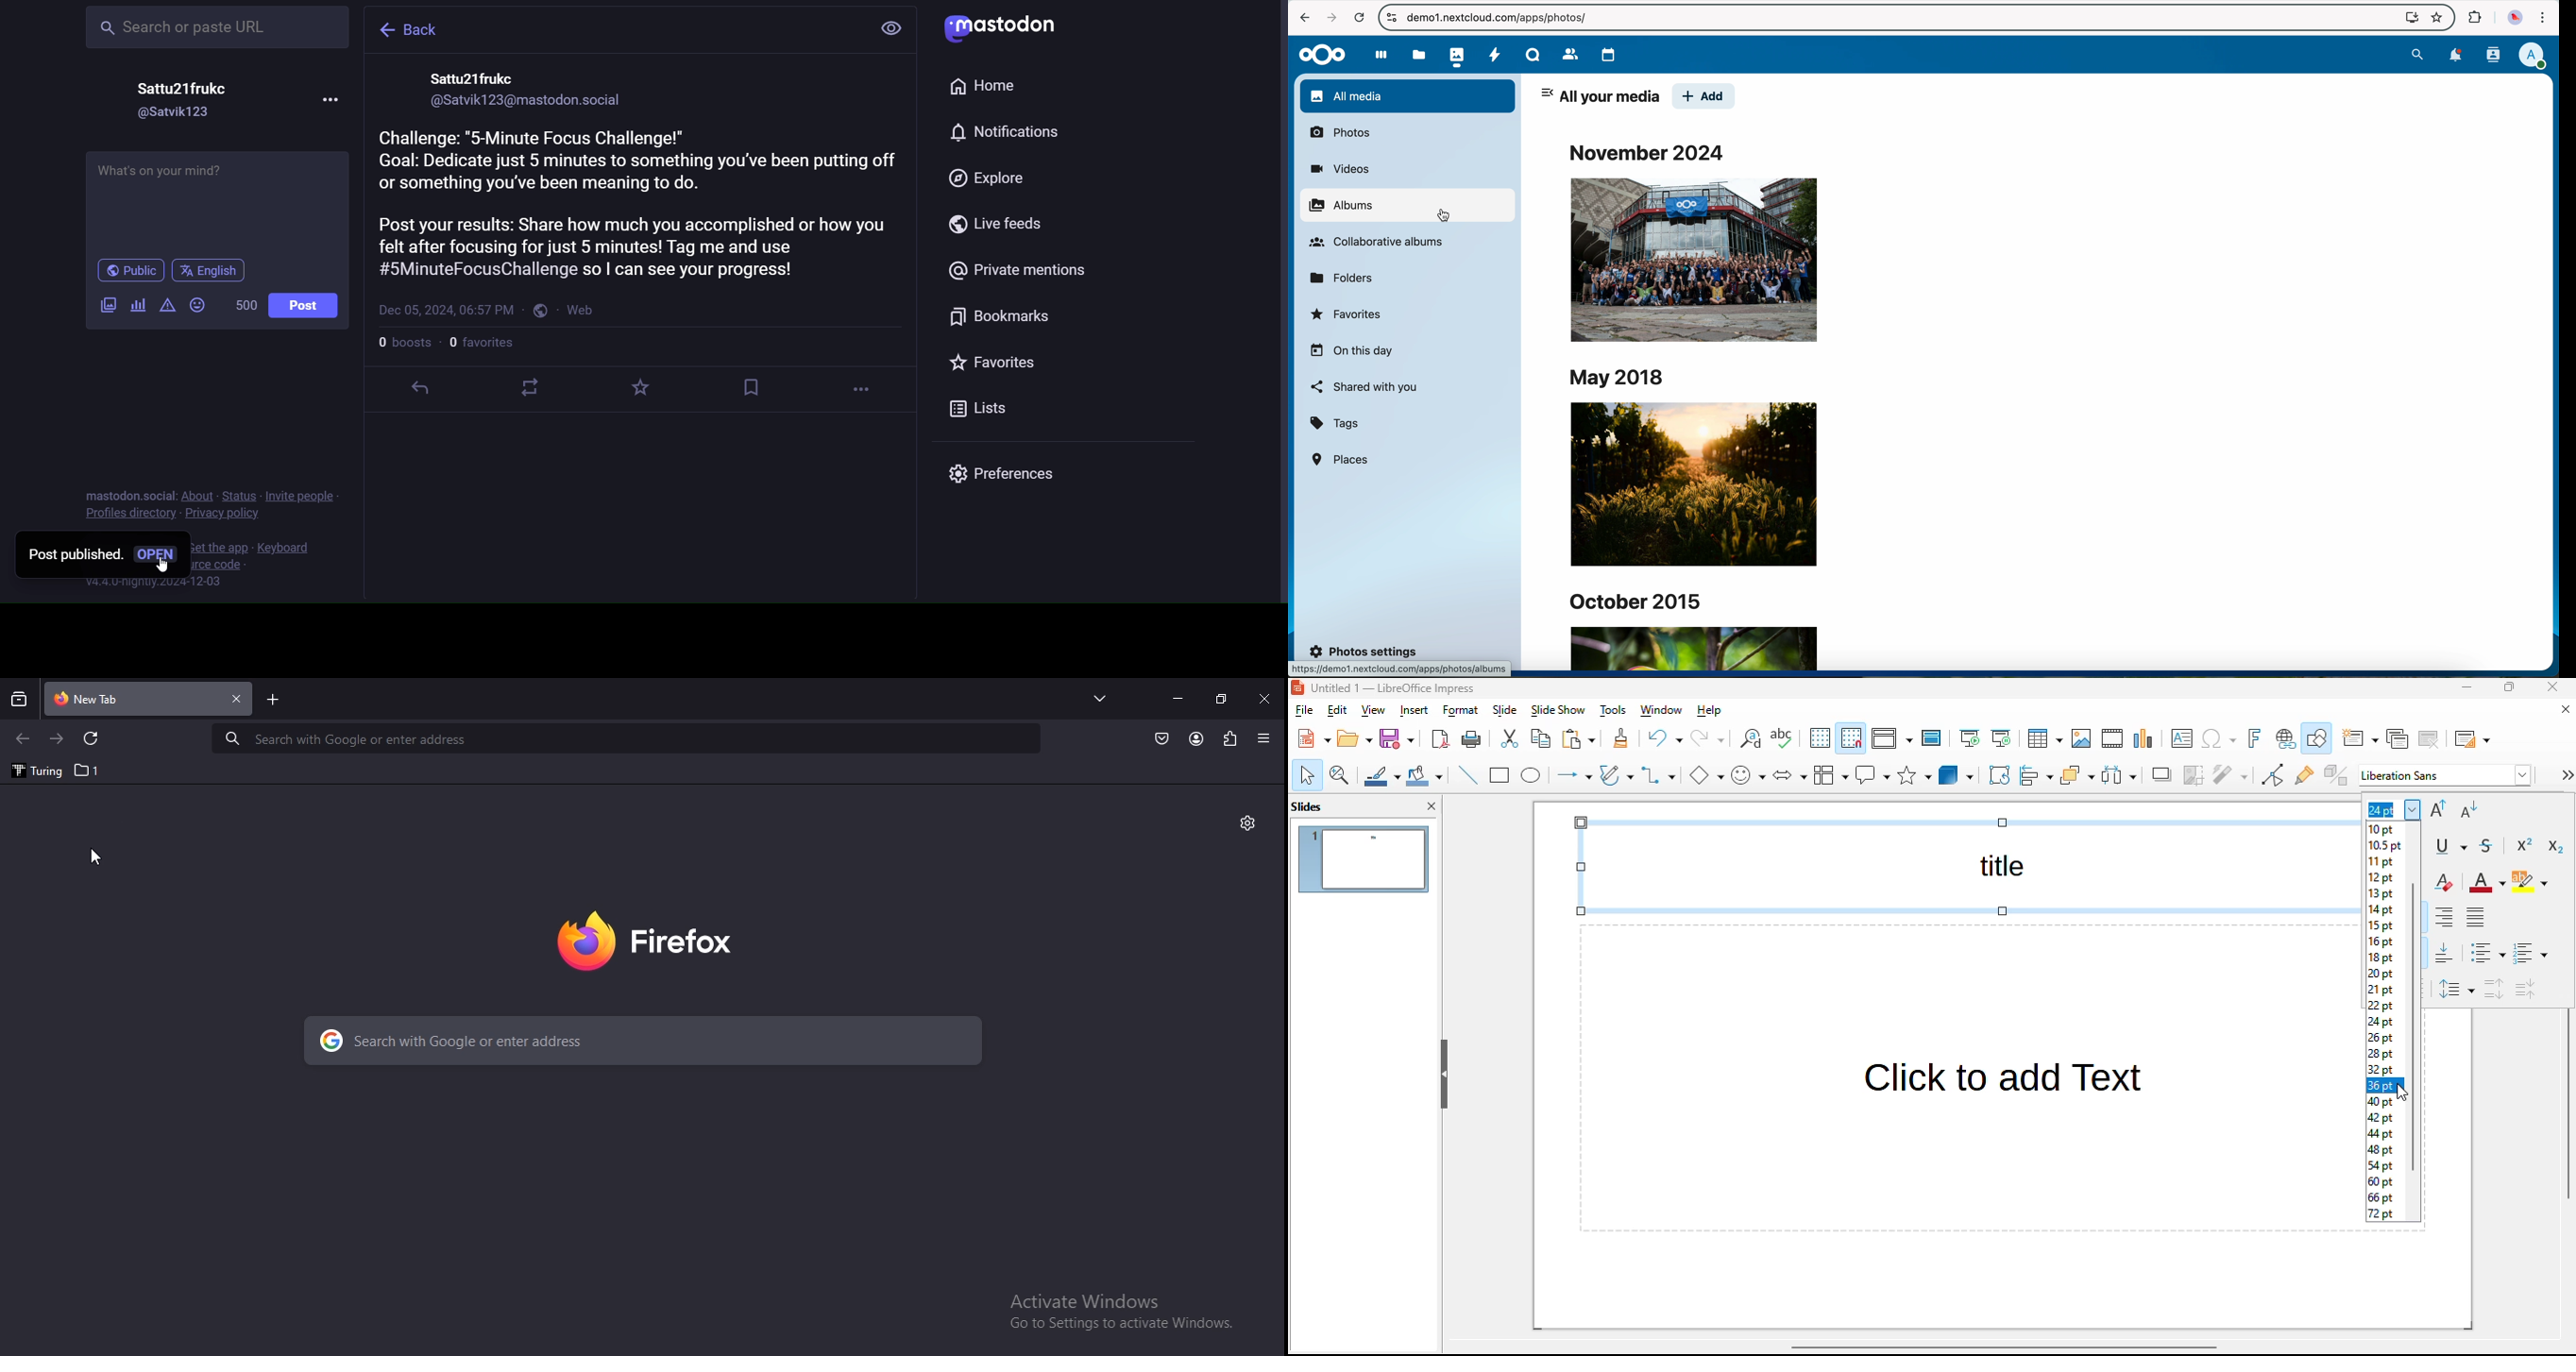 The image size is (2576, 1372). What do you see at coordinates (643, 384) in the screenshot?
I see `favorites` at bounding box center [643, 384].